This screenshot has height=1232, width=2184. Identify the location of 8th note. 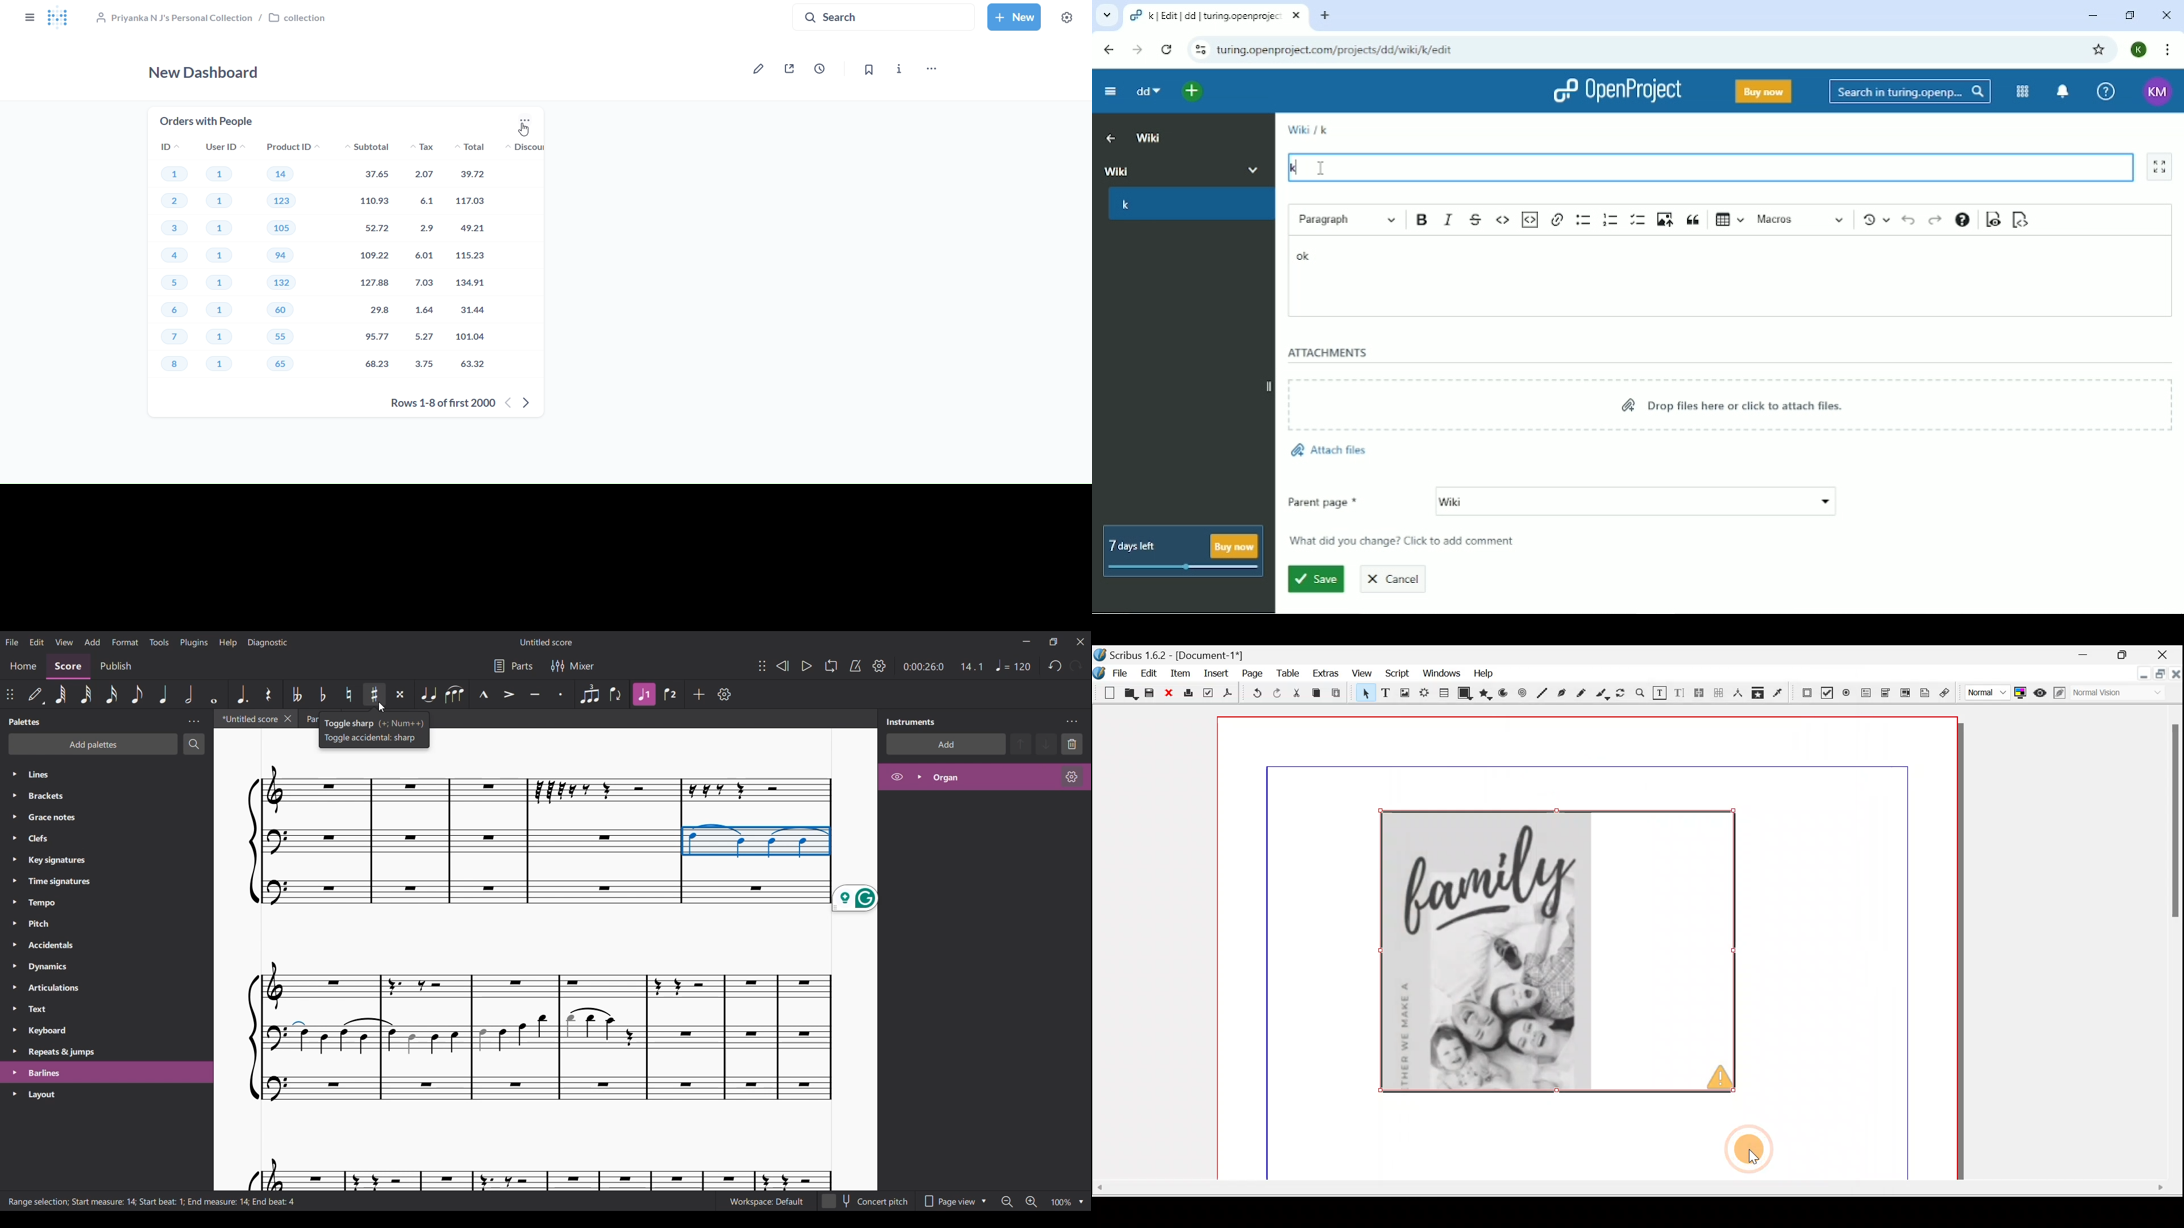
(137, 694).